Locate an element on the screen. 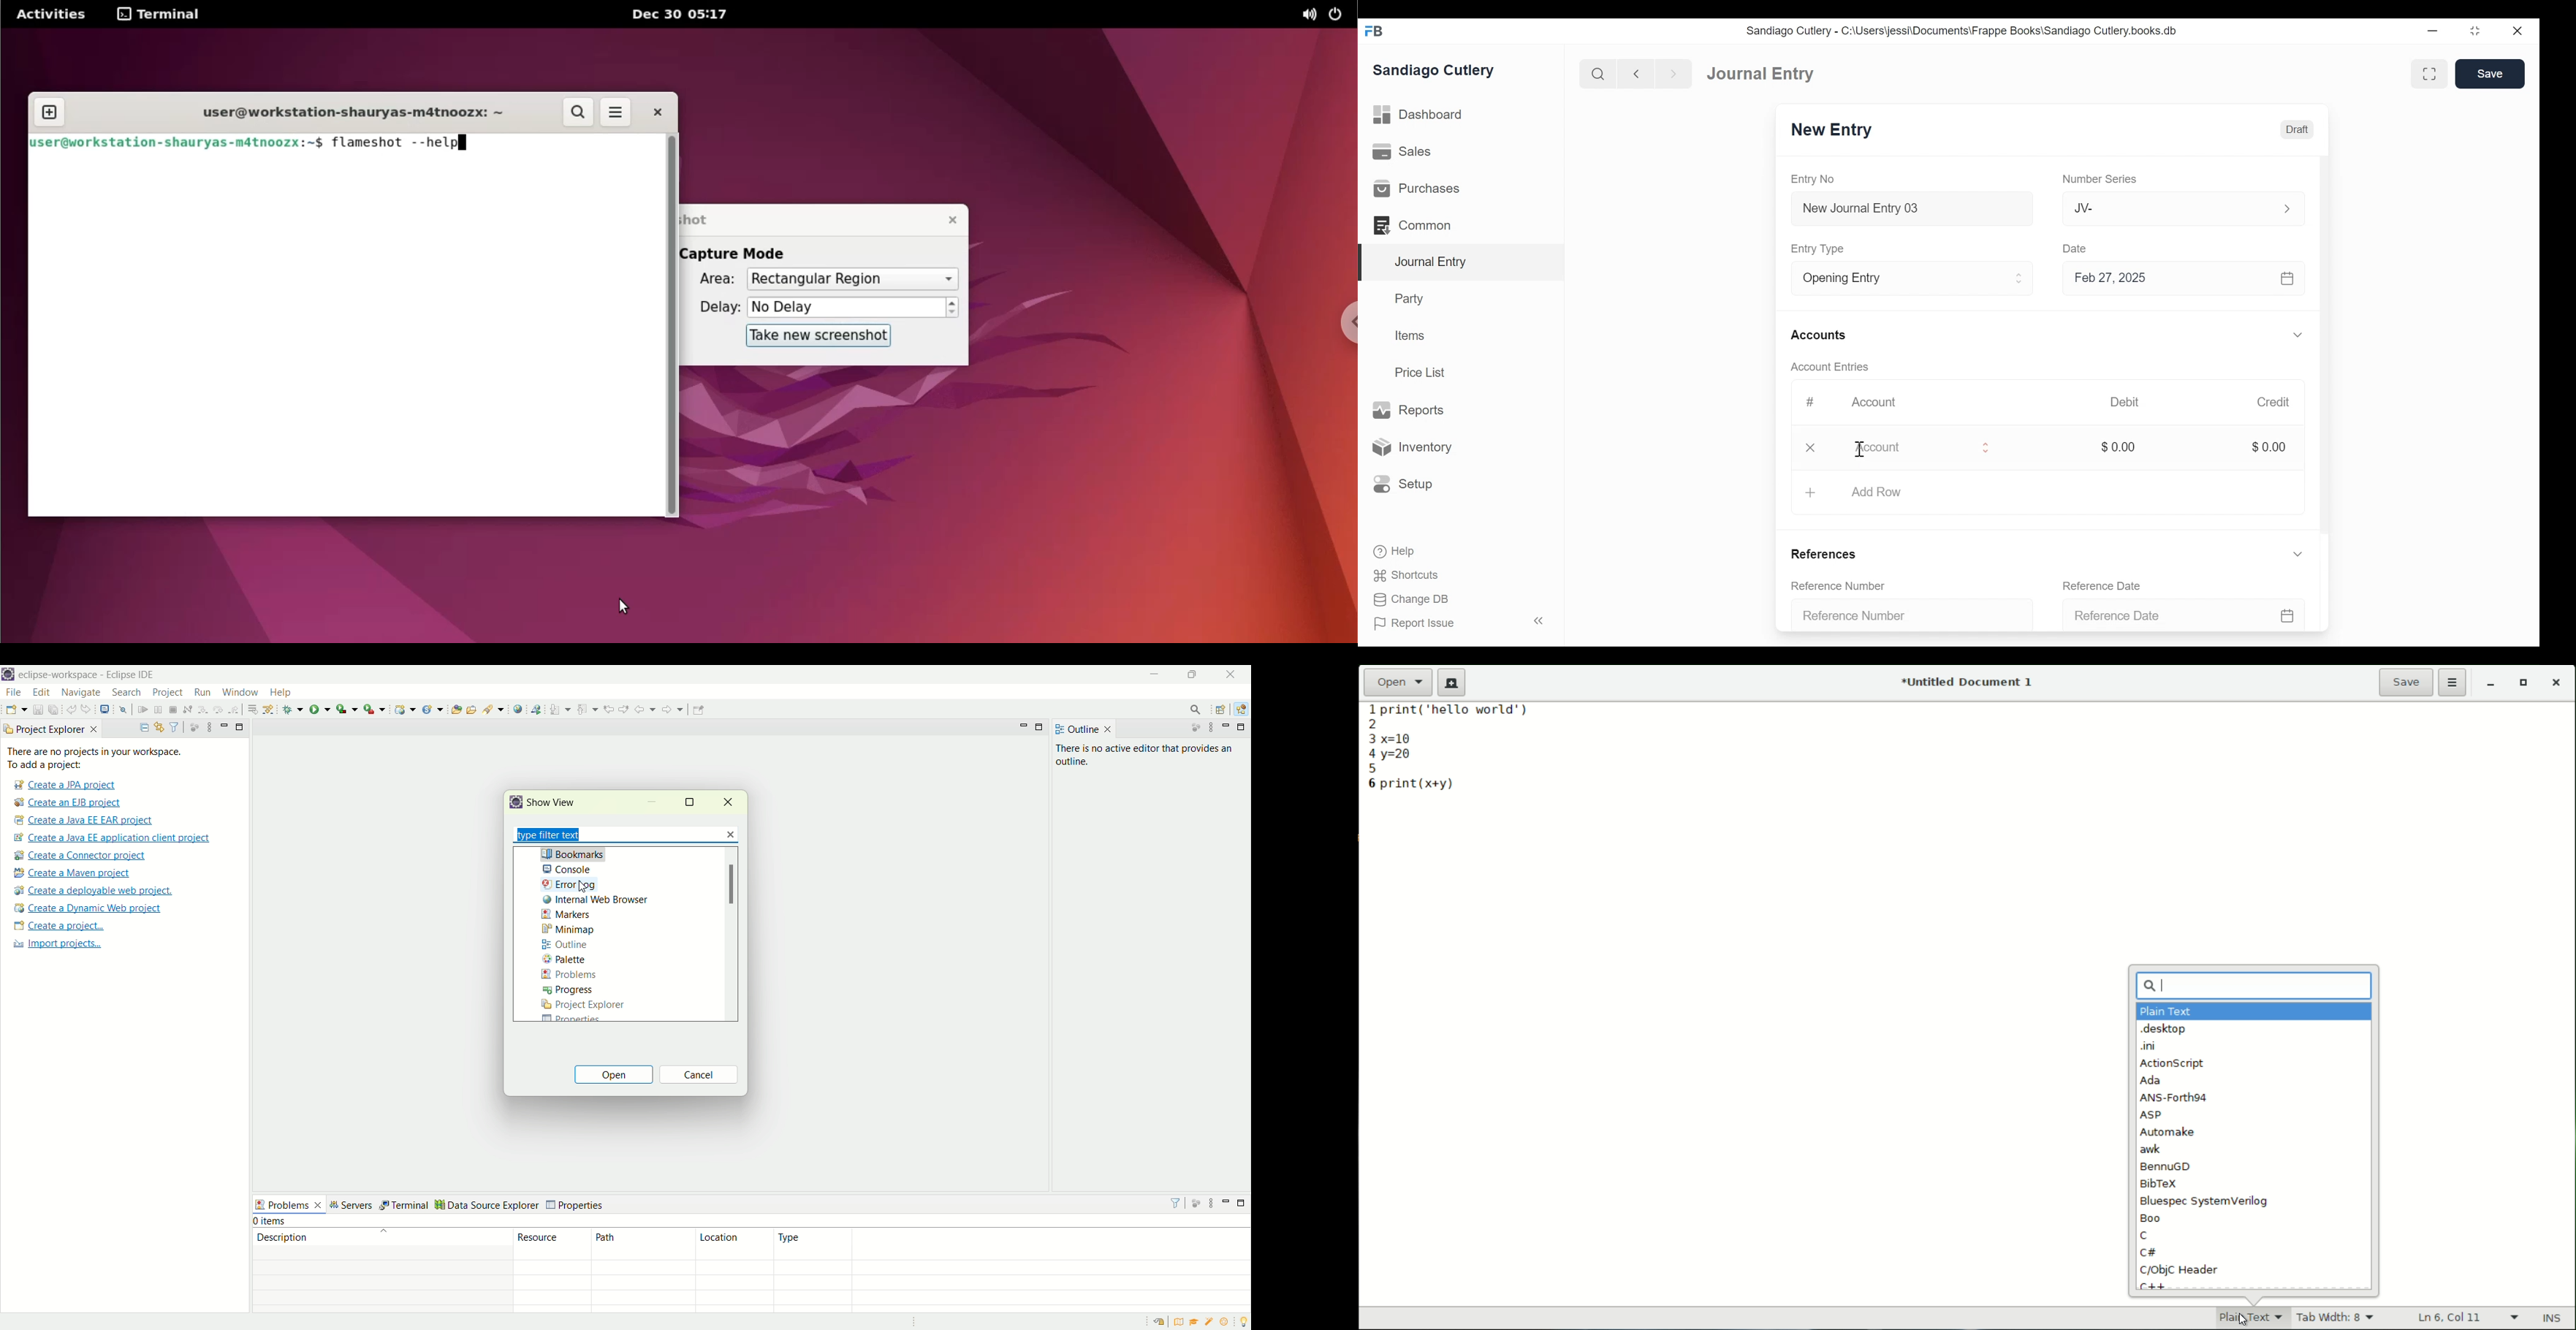 The height and width of the screenshot is (1344, 2576). Date is located at coordinates (2077, 248).